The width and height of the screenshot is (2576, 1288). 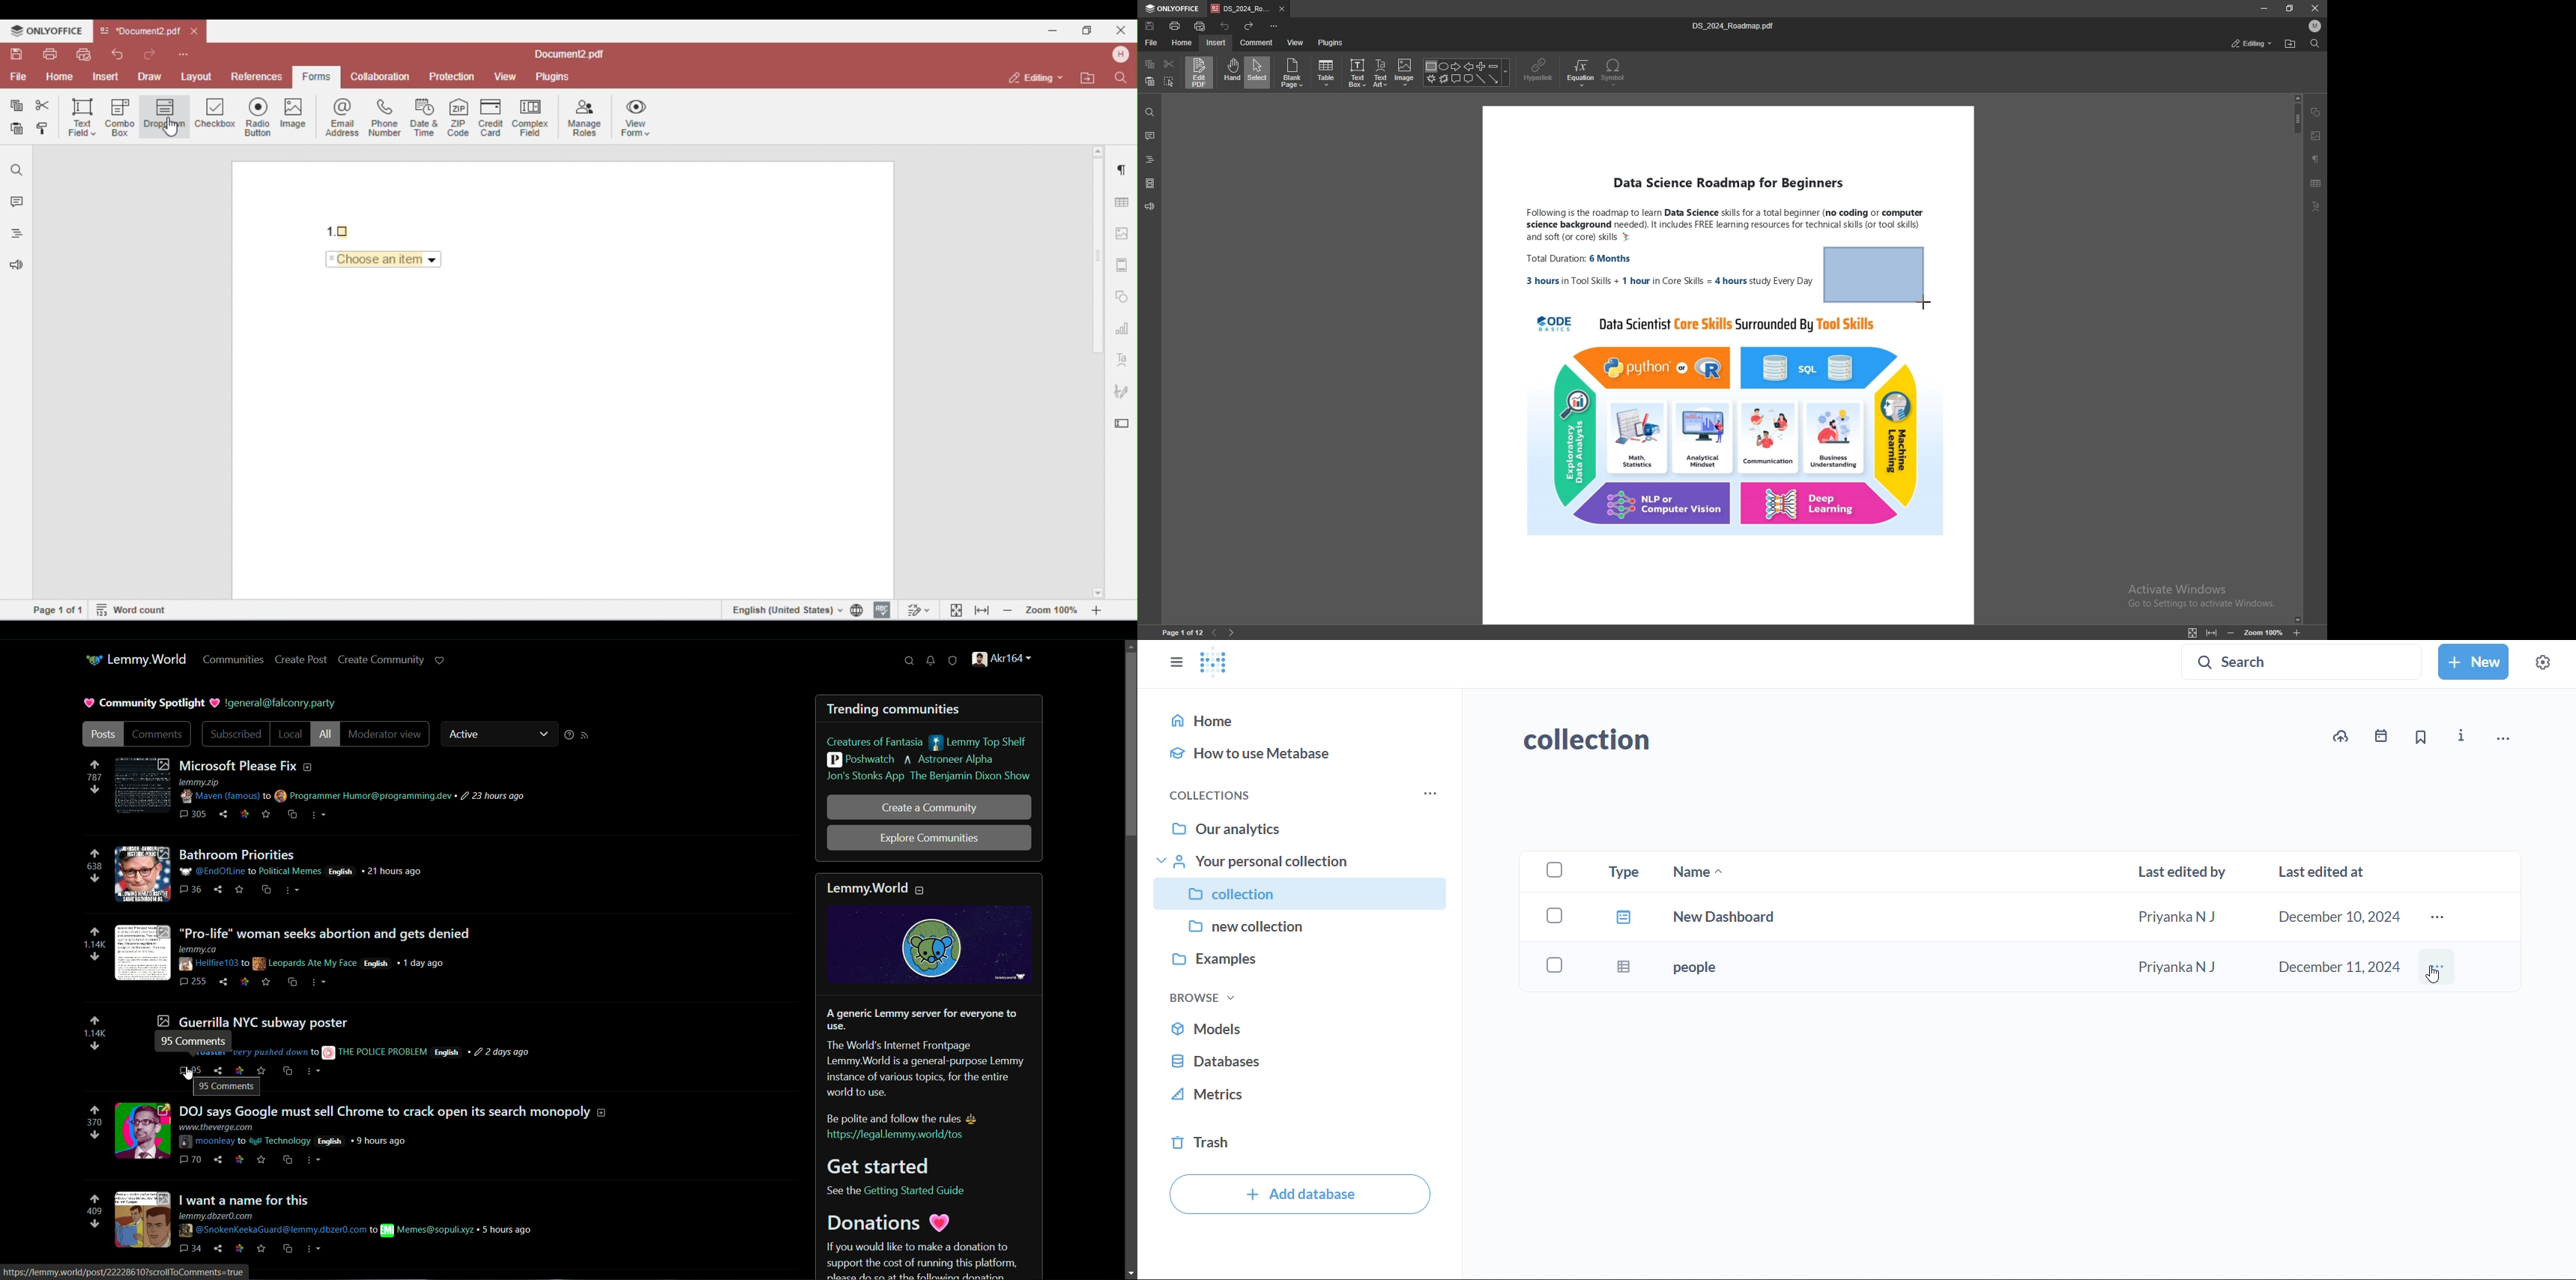 I want to click on jon's stonks app, so click(x=862, y=777).